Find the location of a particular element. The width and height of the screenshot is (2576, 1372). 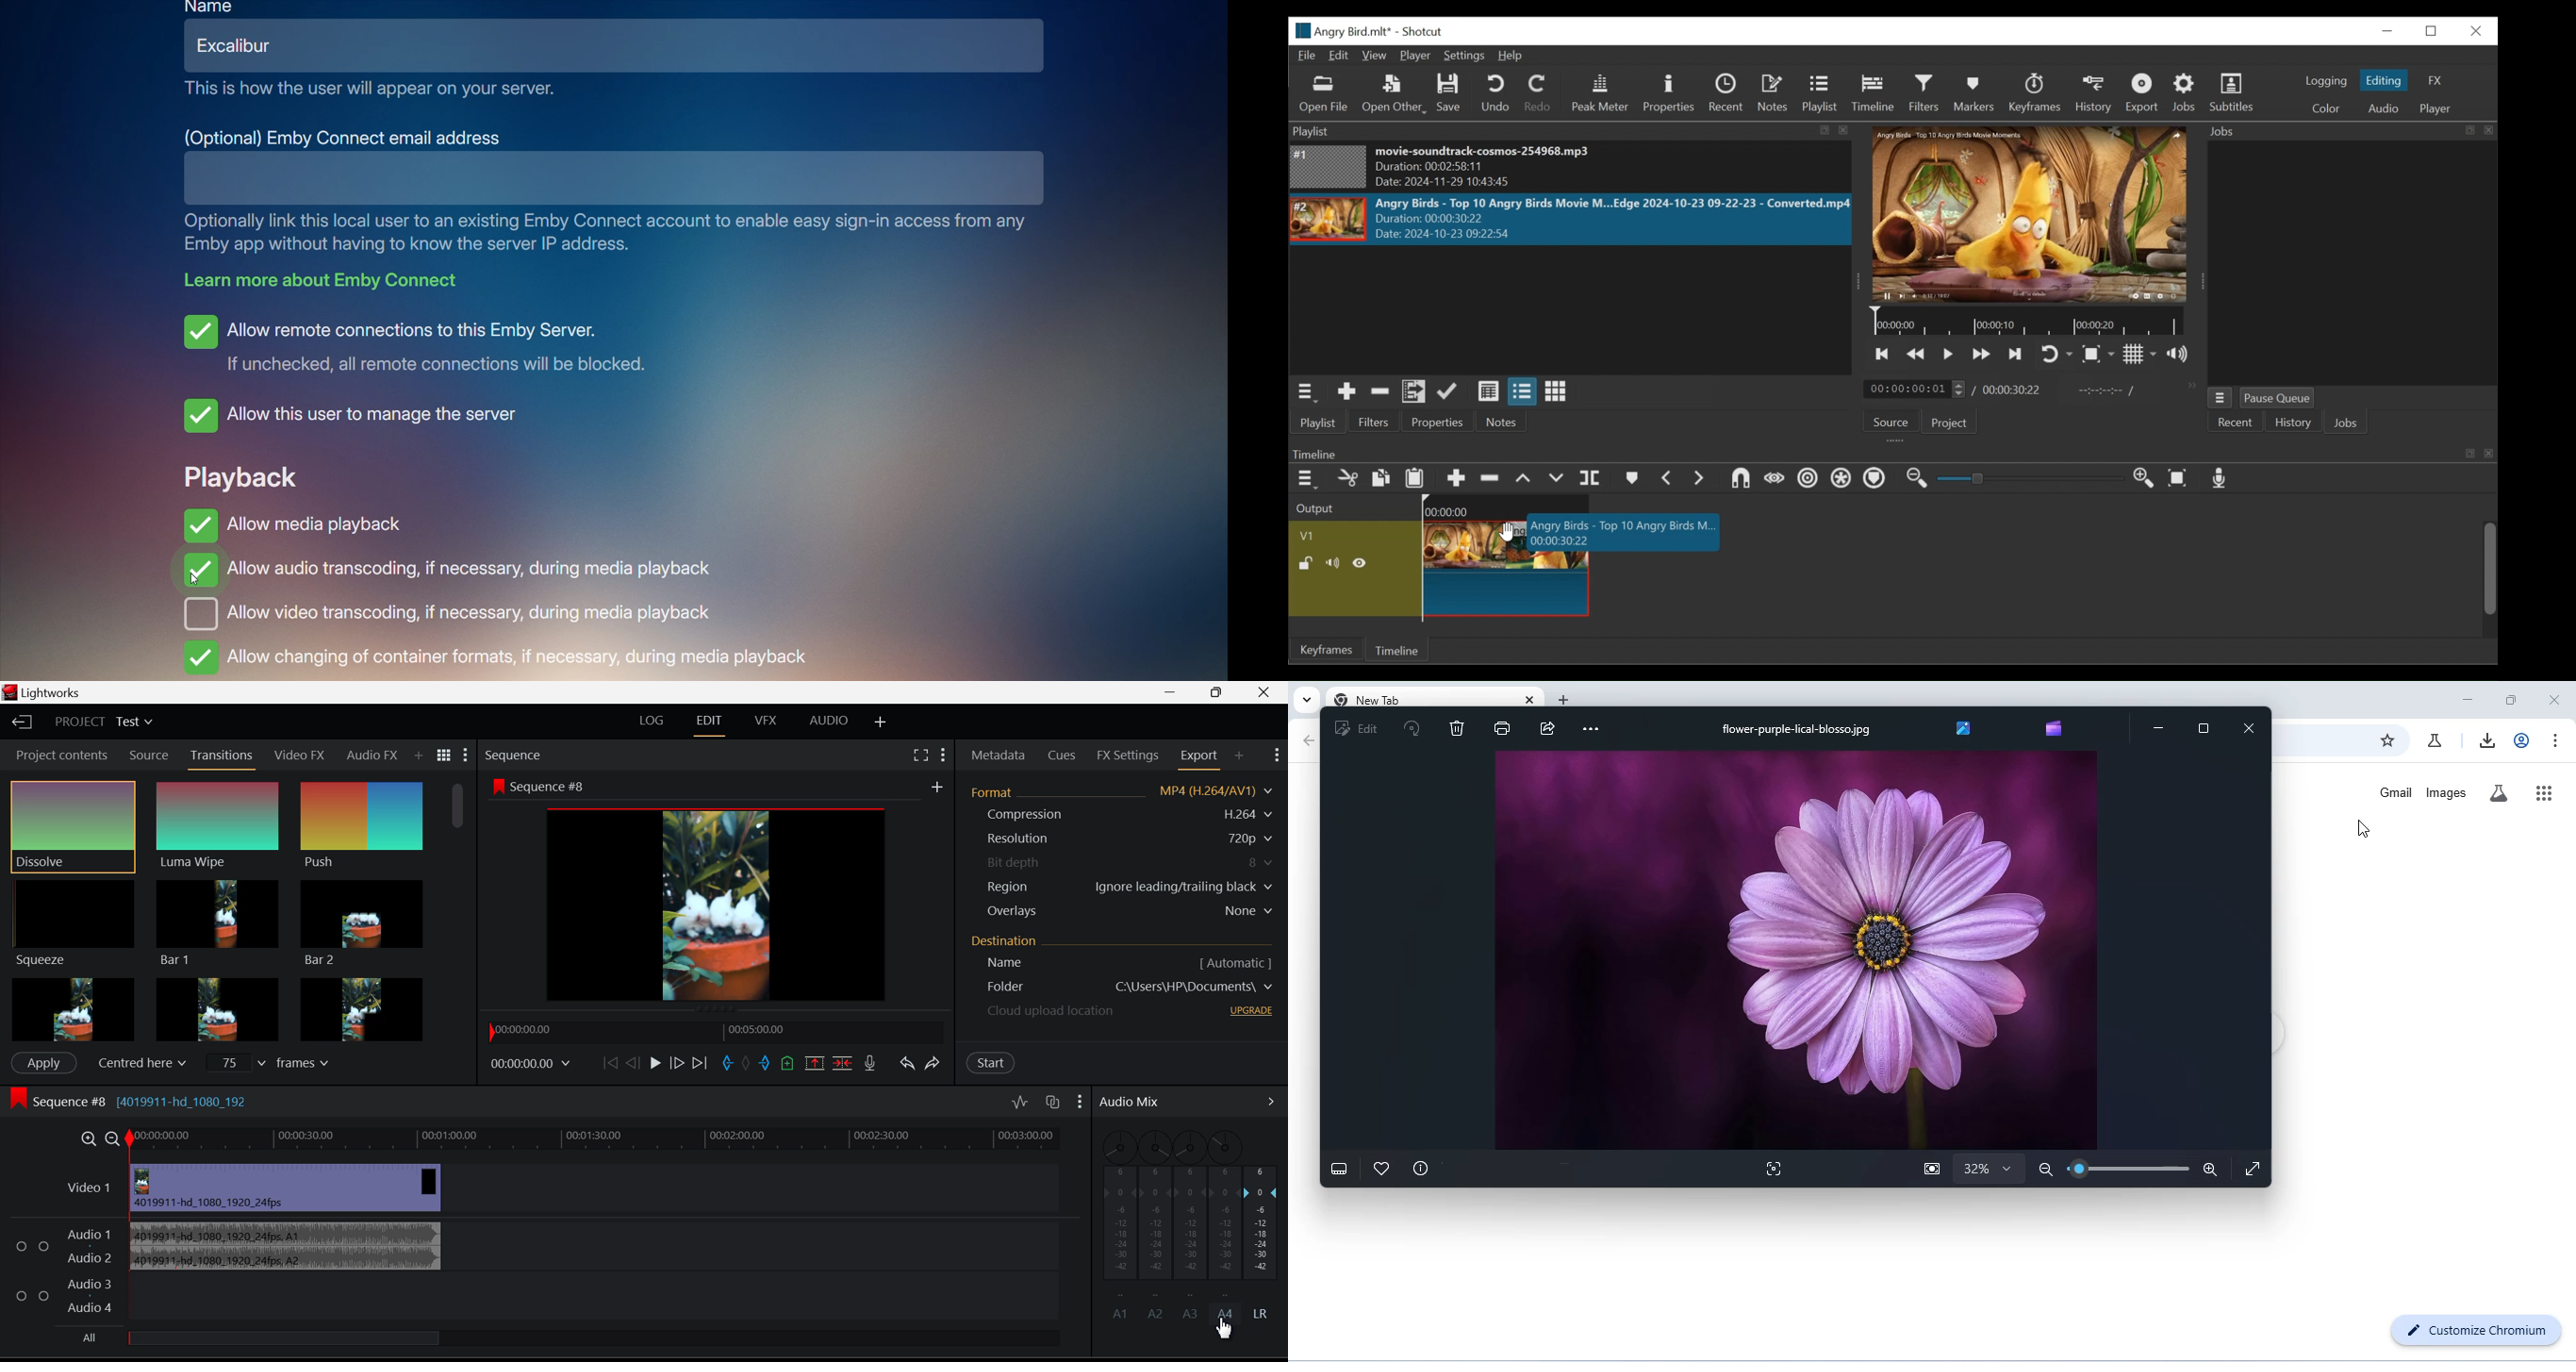

Show Settings is located at coordinates (1277, 755).